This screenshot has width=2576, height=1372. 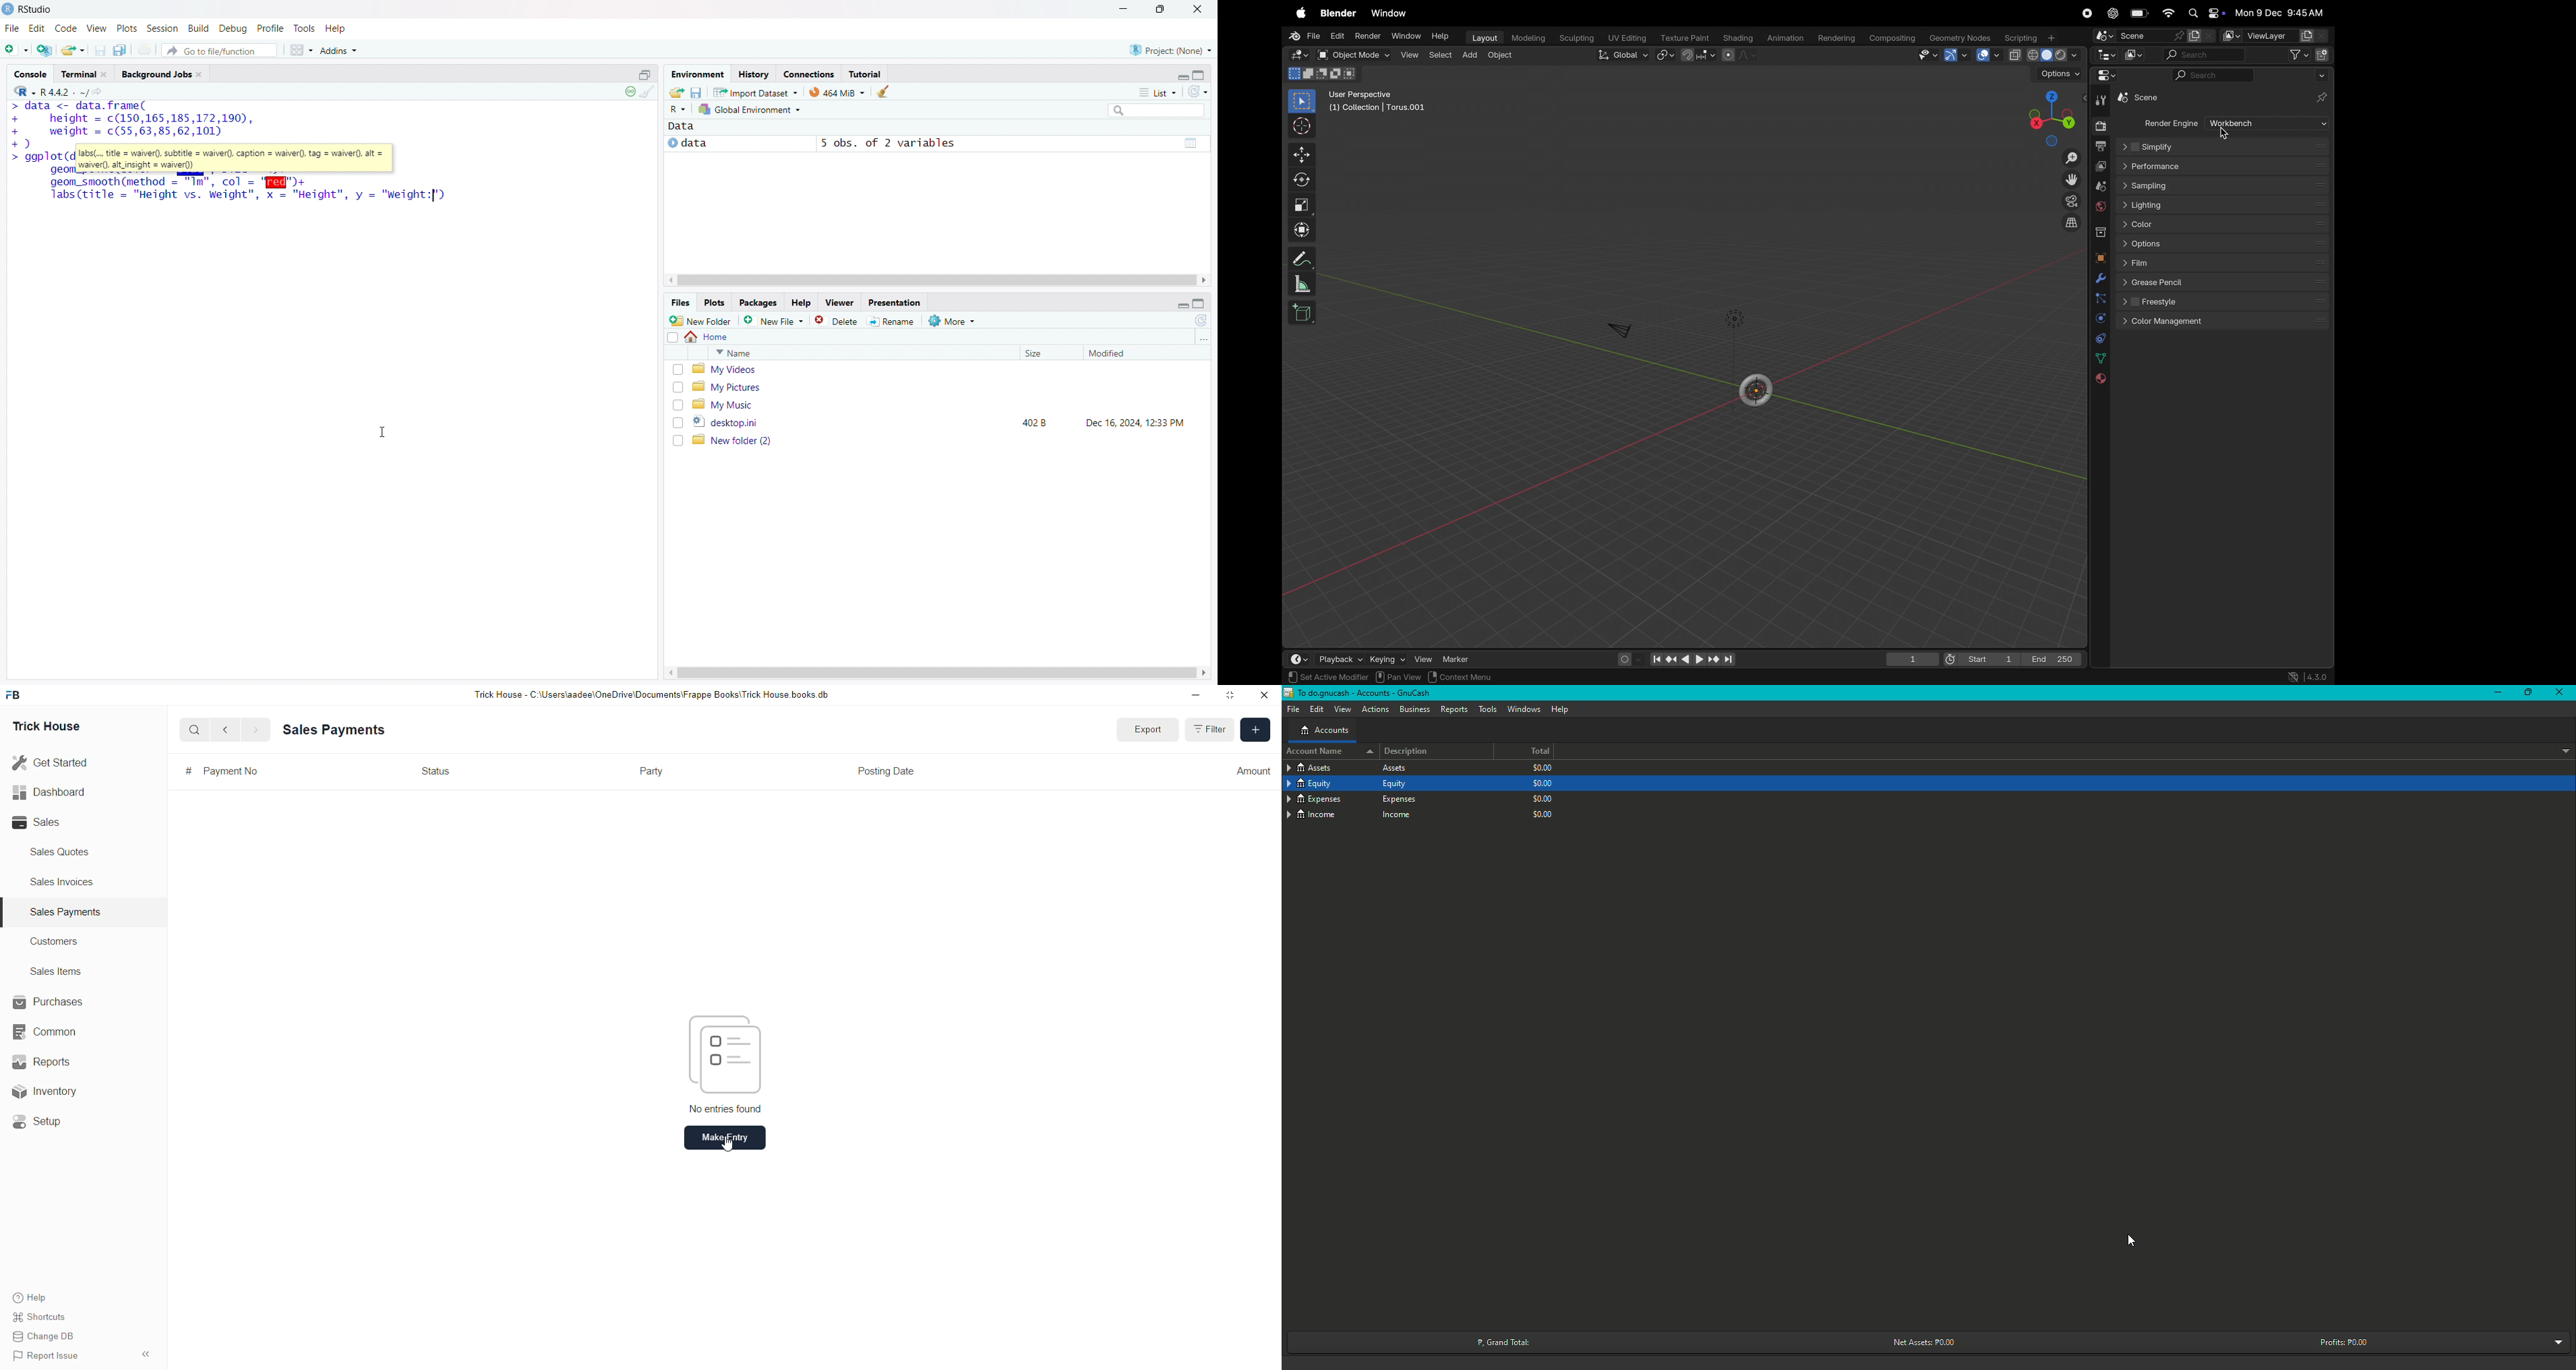 I want to click on list, so click(x=1157, y=92).